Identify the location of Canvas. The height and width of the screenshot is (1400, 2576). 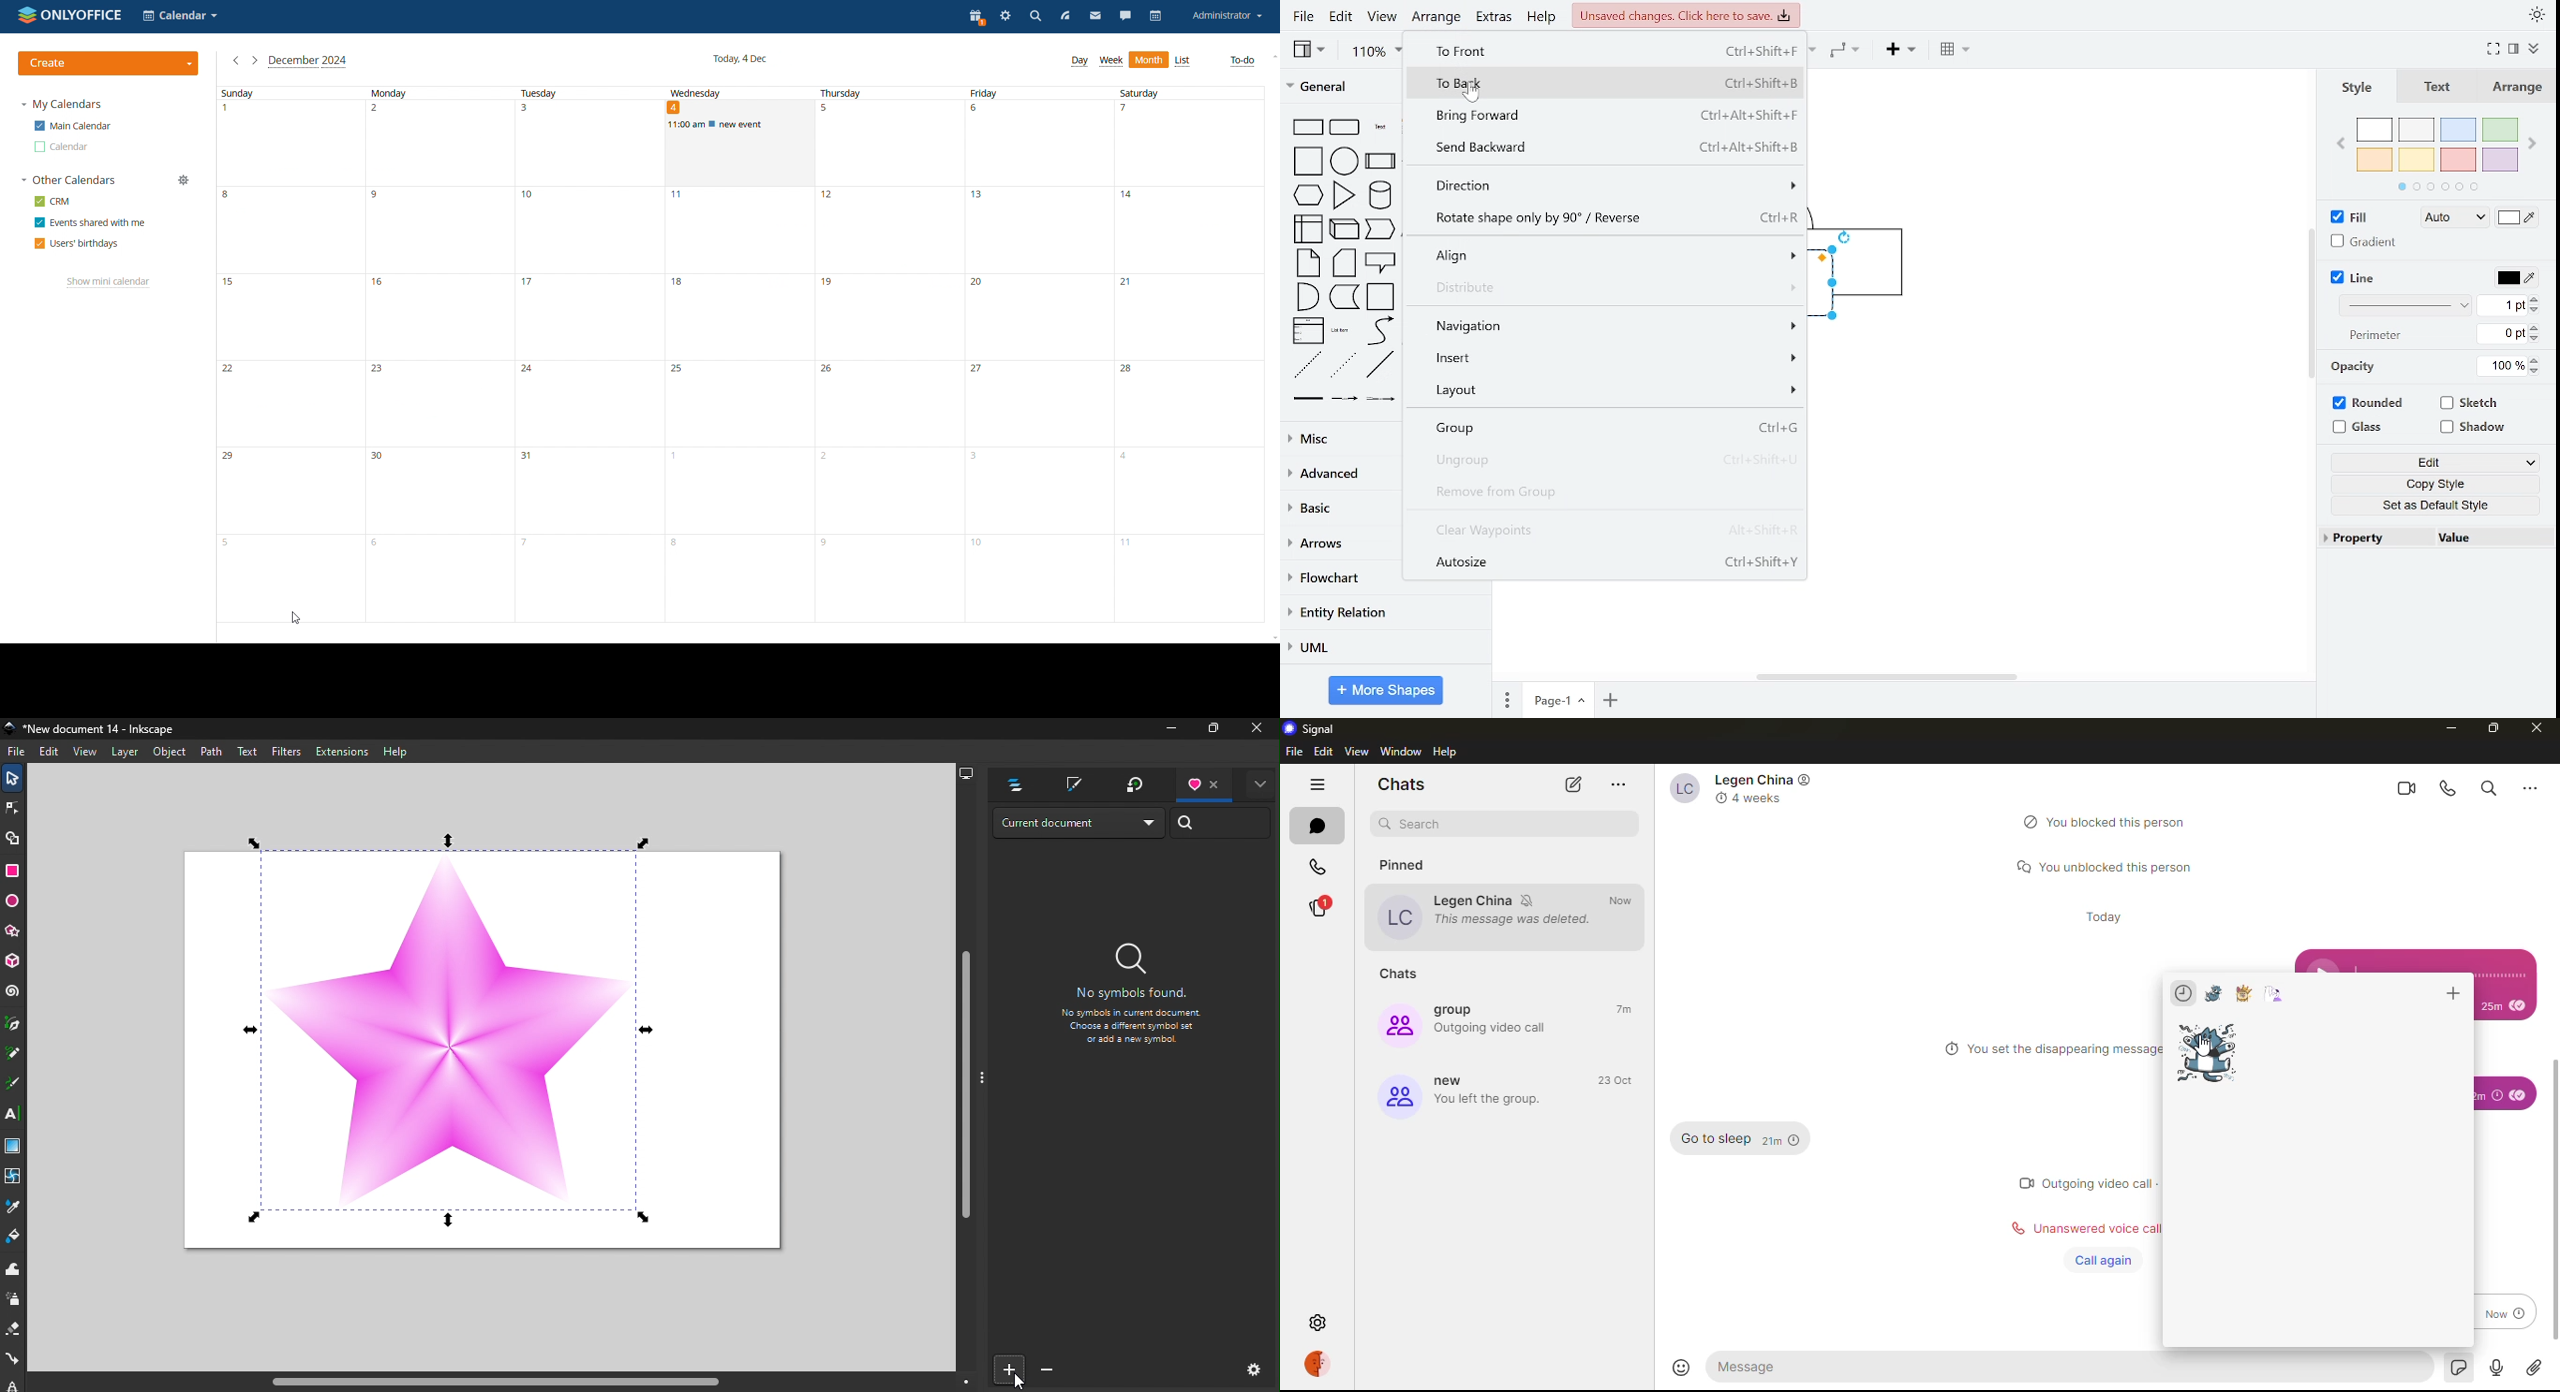
(470, 1038).